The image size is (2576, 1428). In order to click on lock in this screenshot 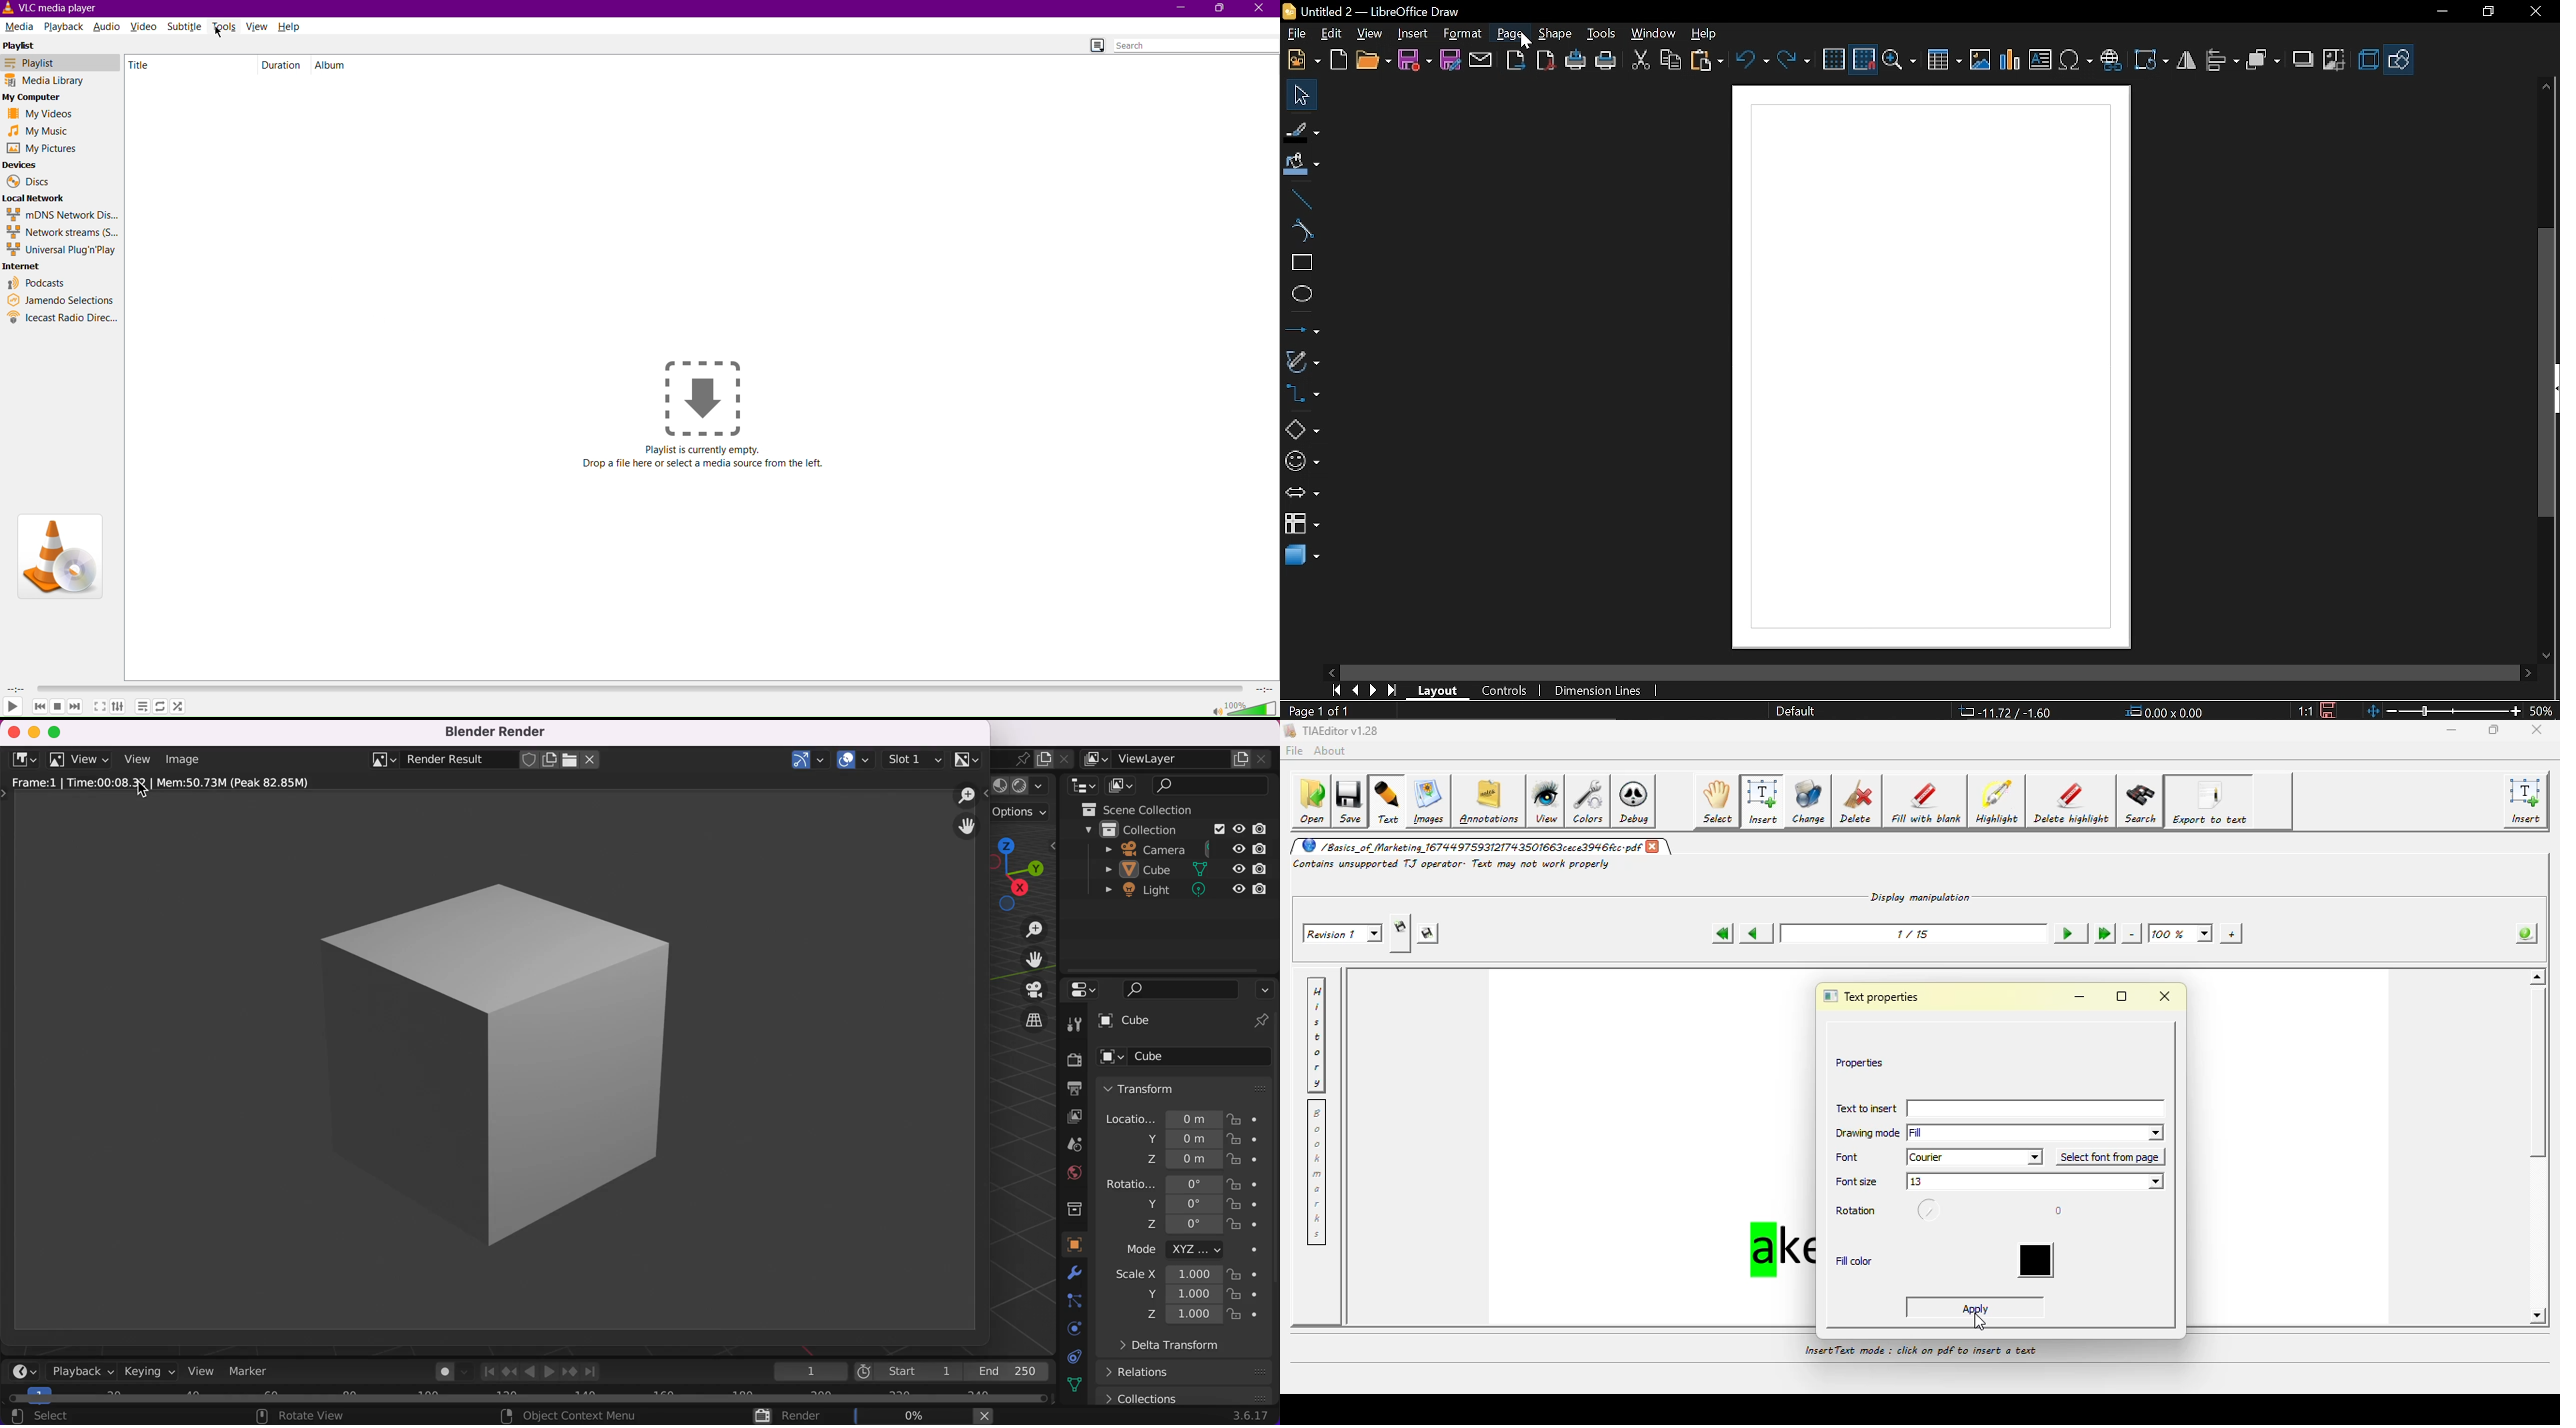, I will do `click(1242, 1119)`.